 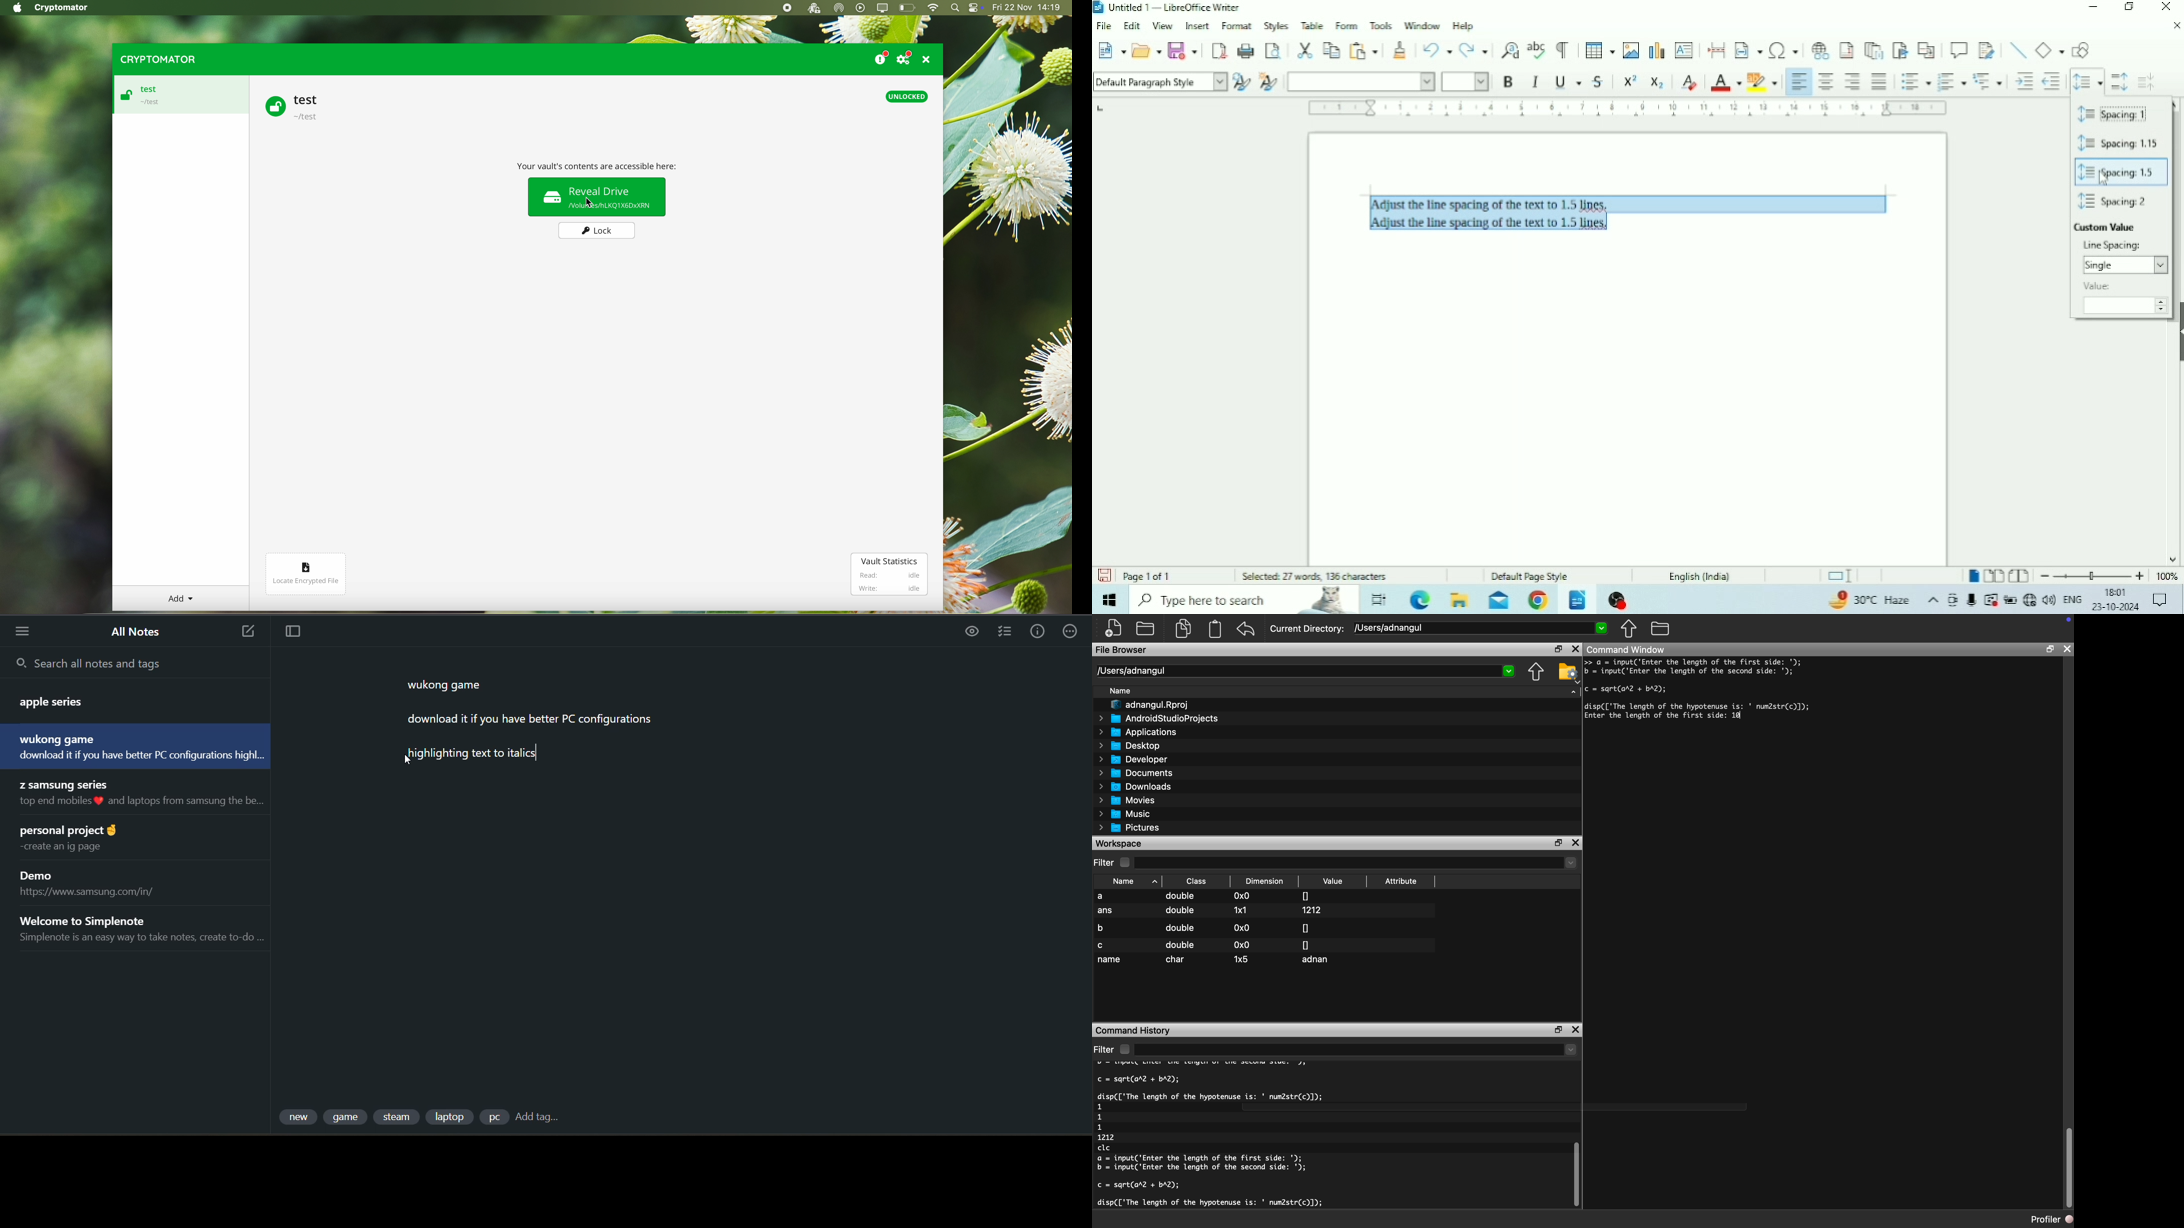 What do you see at coordinates (1304, 50) in the screenshot?
I see `Cut` at bounding box center [1304, 50].